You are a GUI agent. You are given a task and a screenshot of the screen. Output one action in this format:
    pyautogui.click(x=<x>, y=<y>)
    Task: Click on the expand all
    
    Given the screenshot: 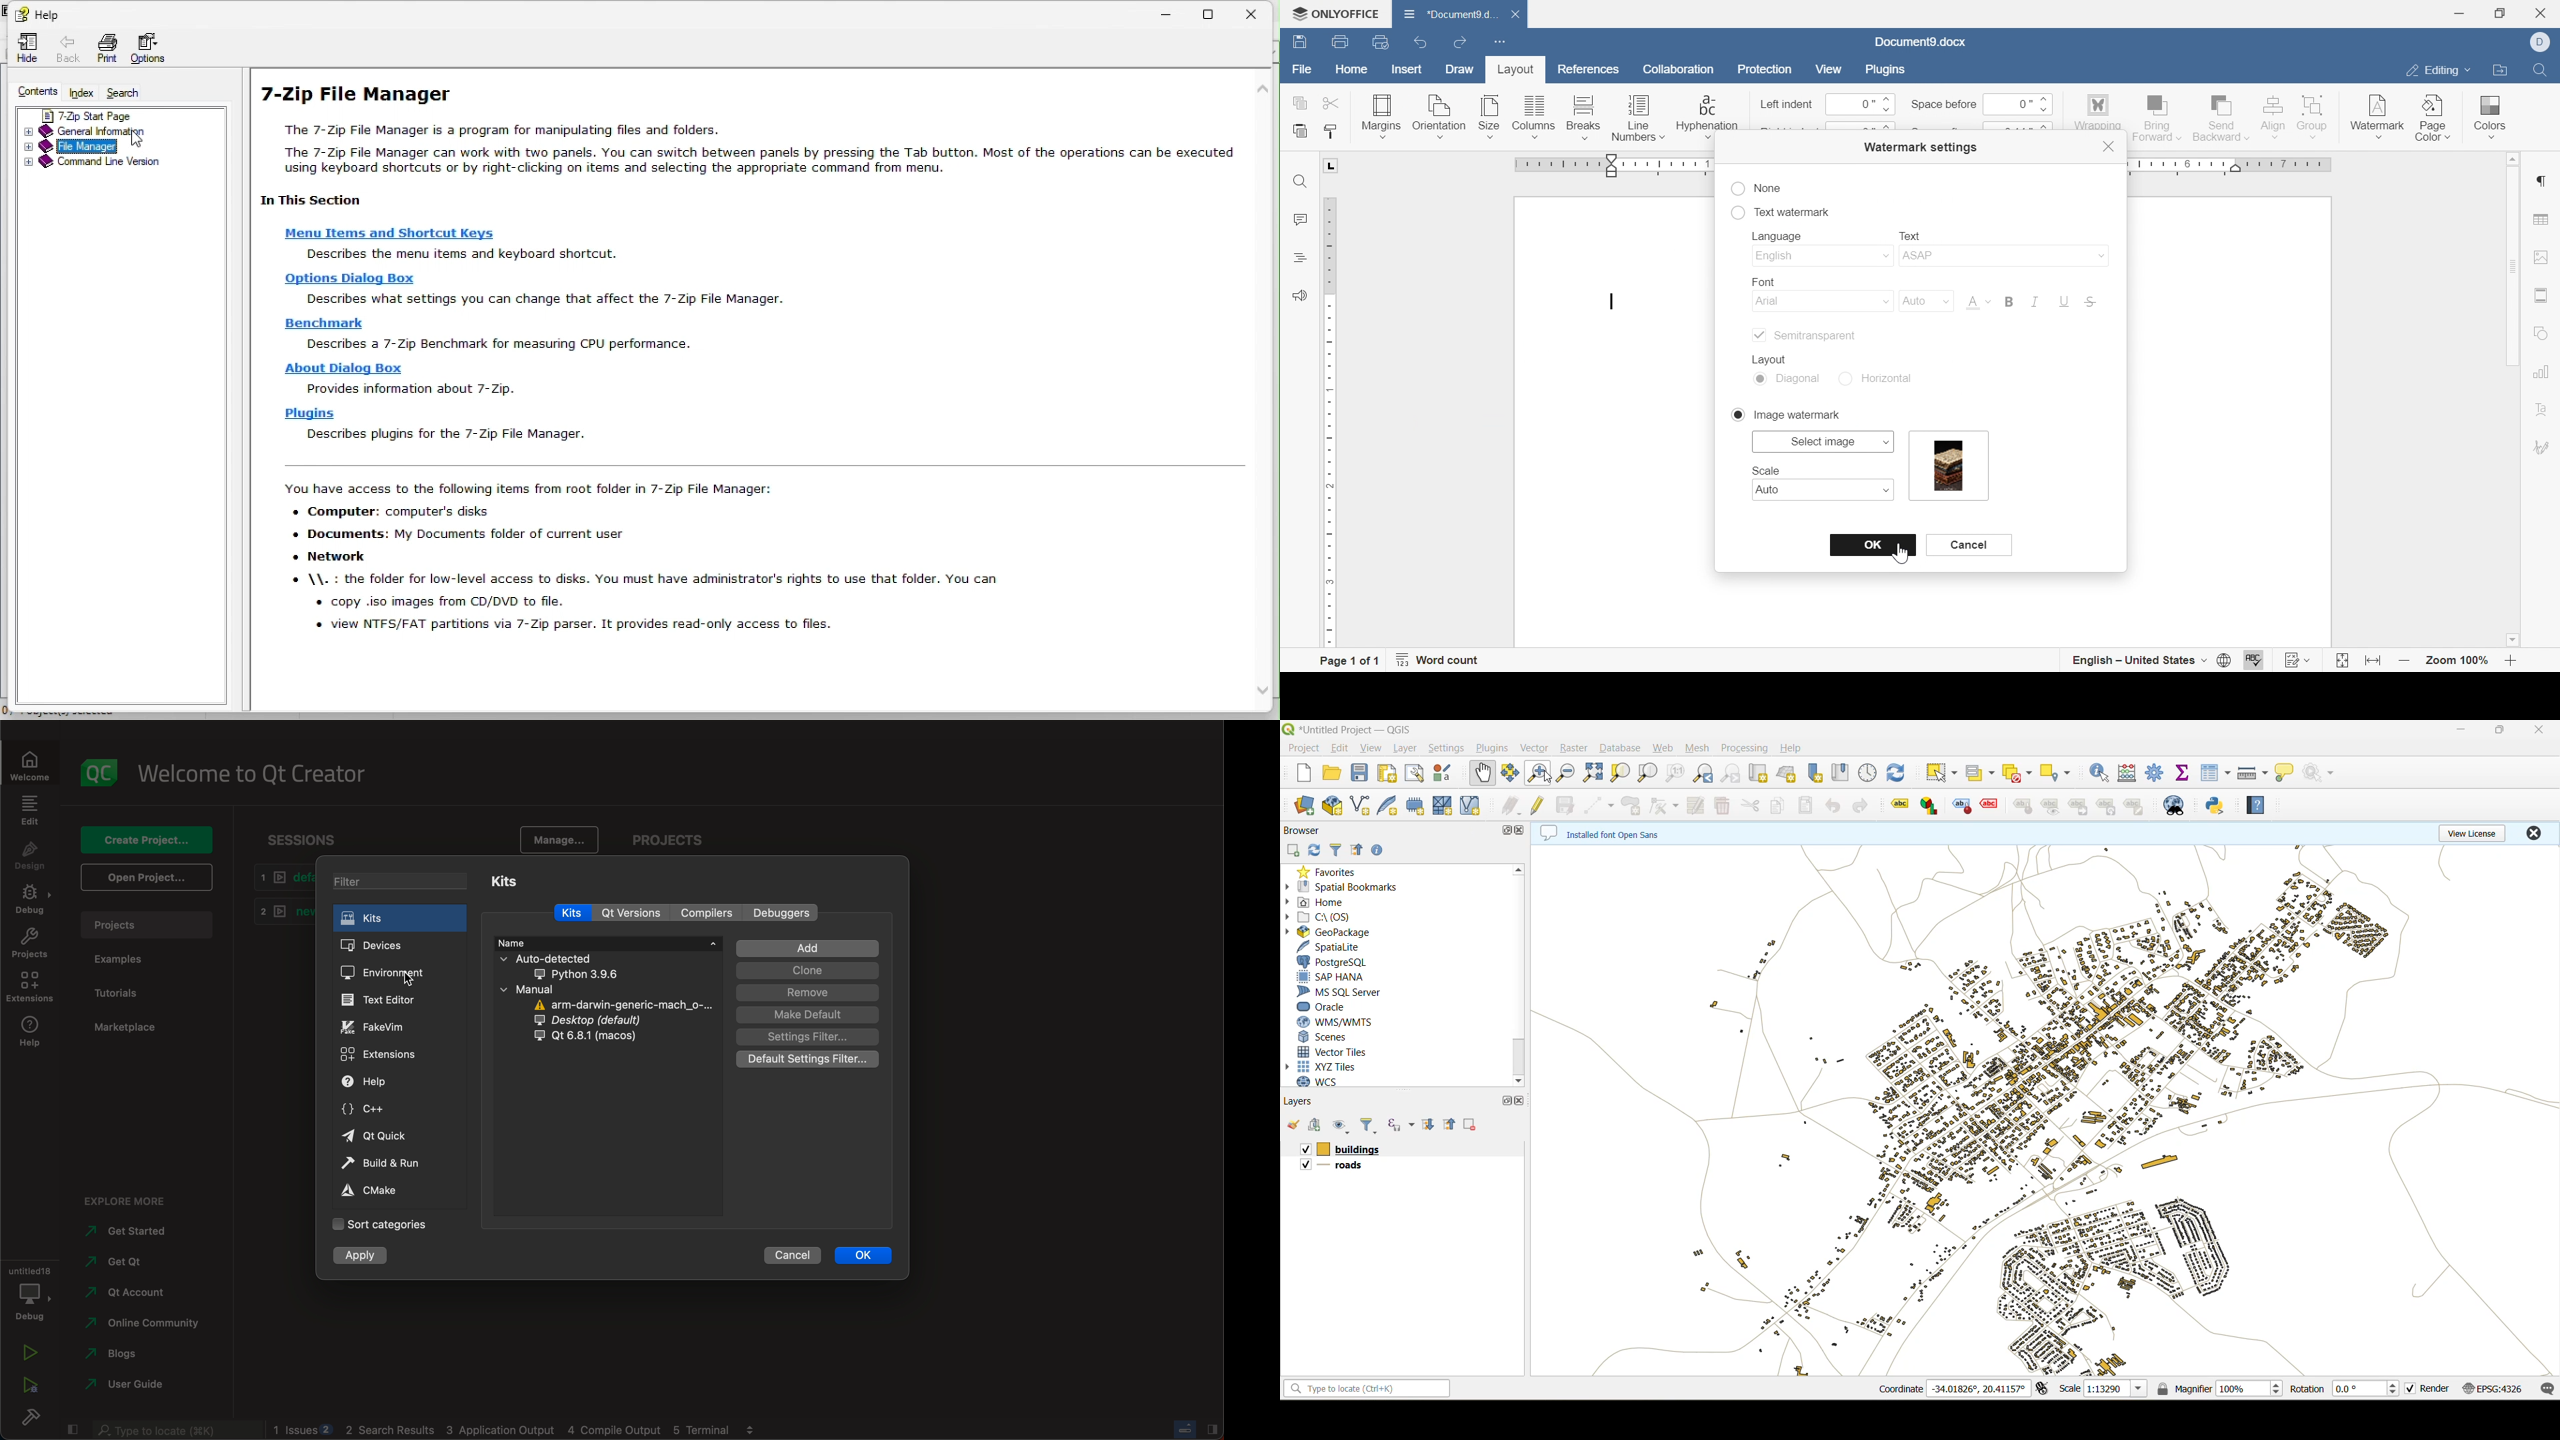 What is the action you would take?
    pyautogui.click(x=1428, y=1125)
    